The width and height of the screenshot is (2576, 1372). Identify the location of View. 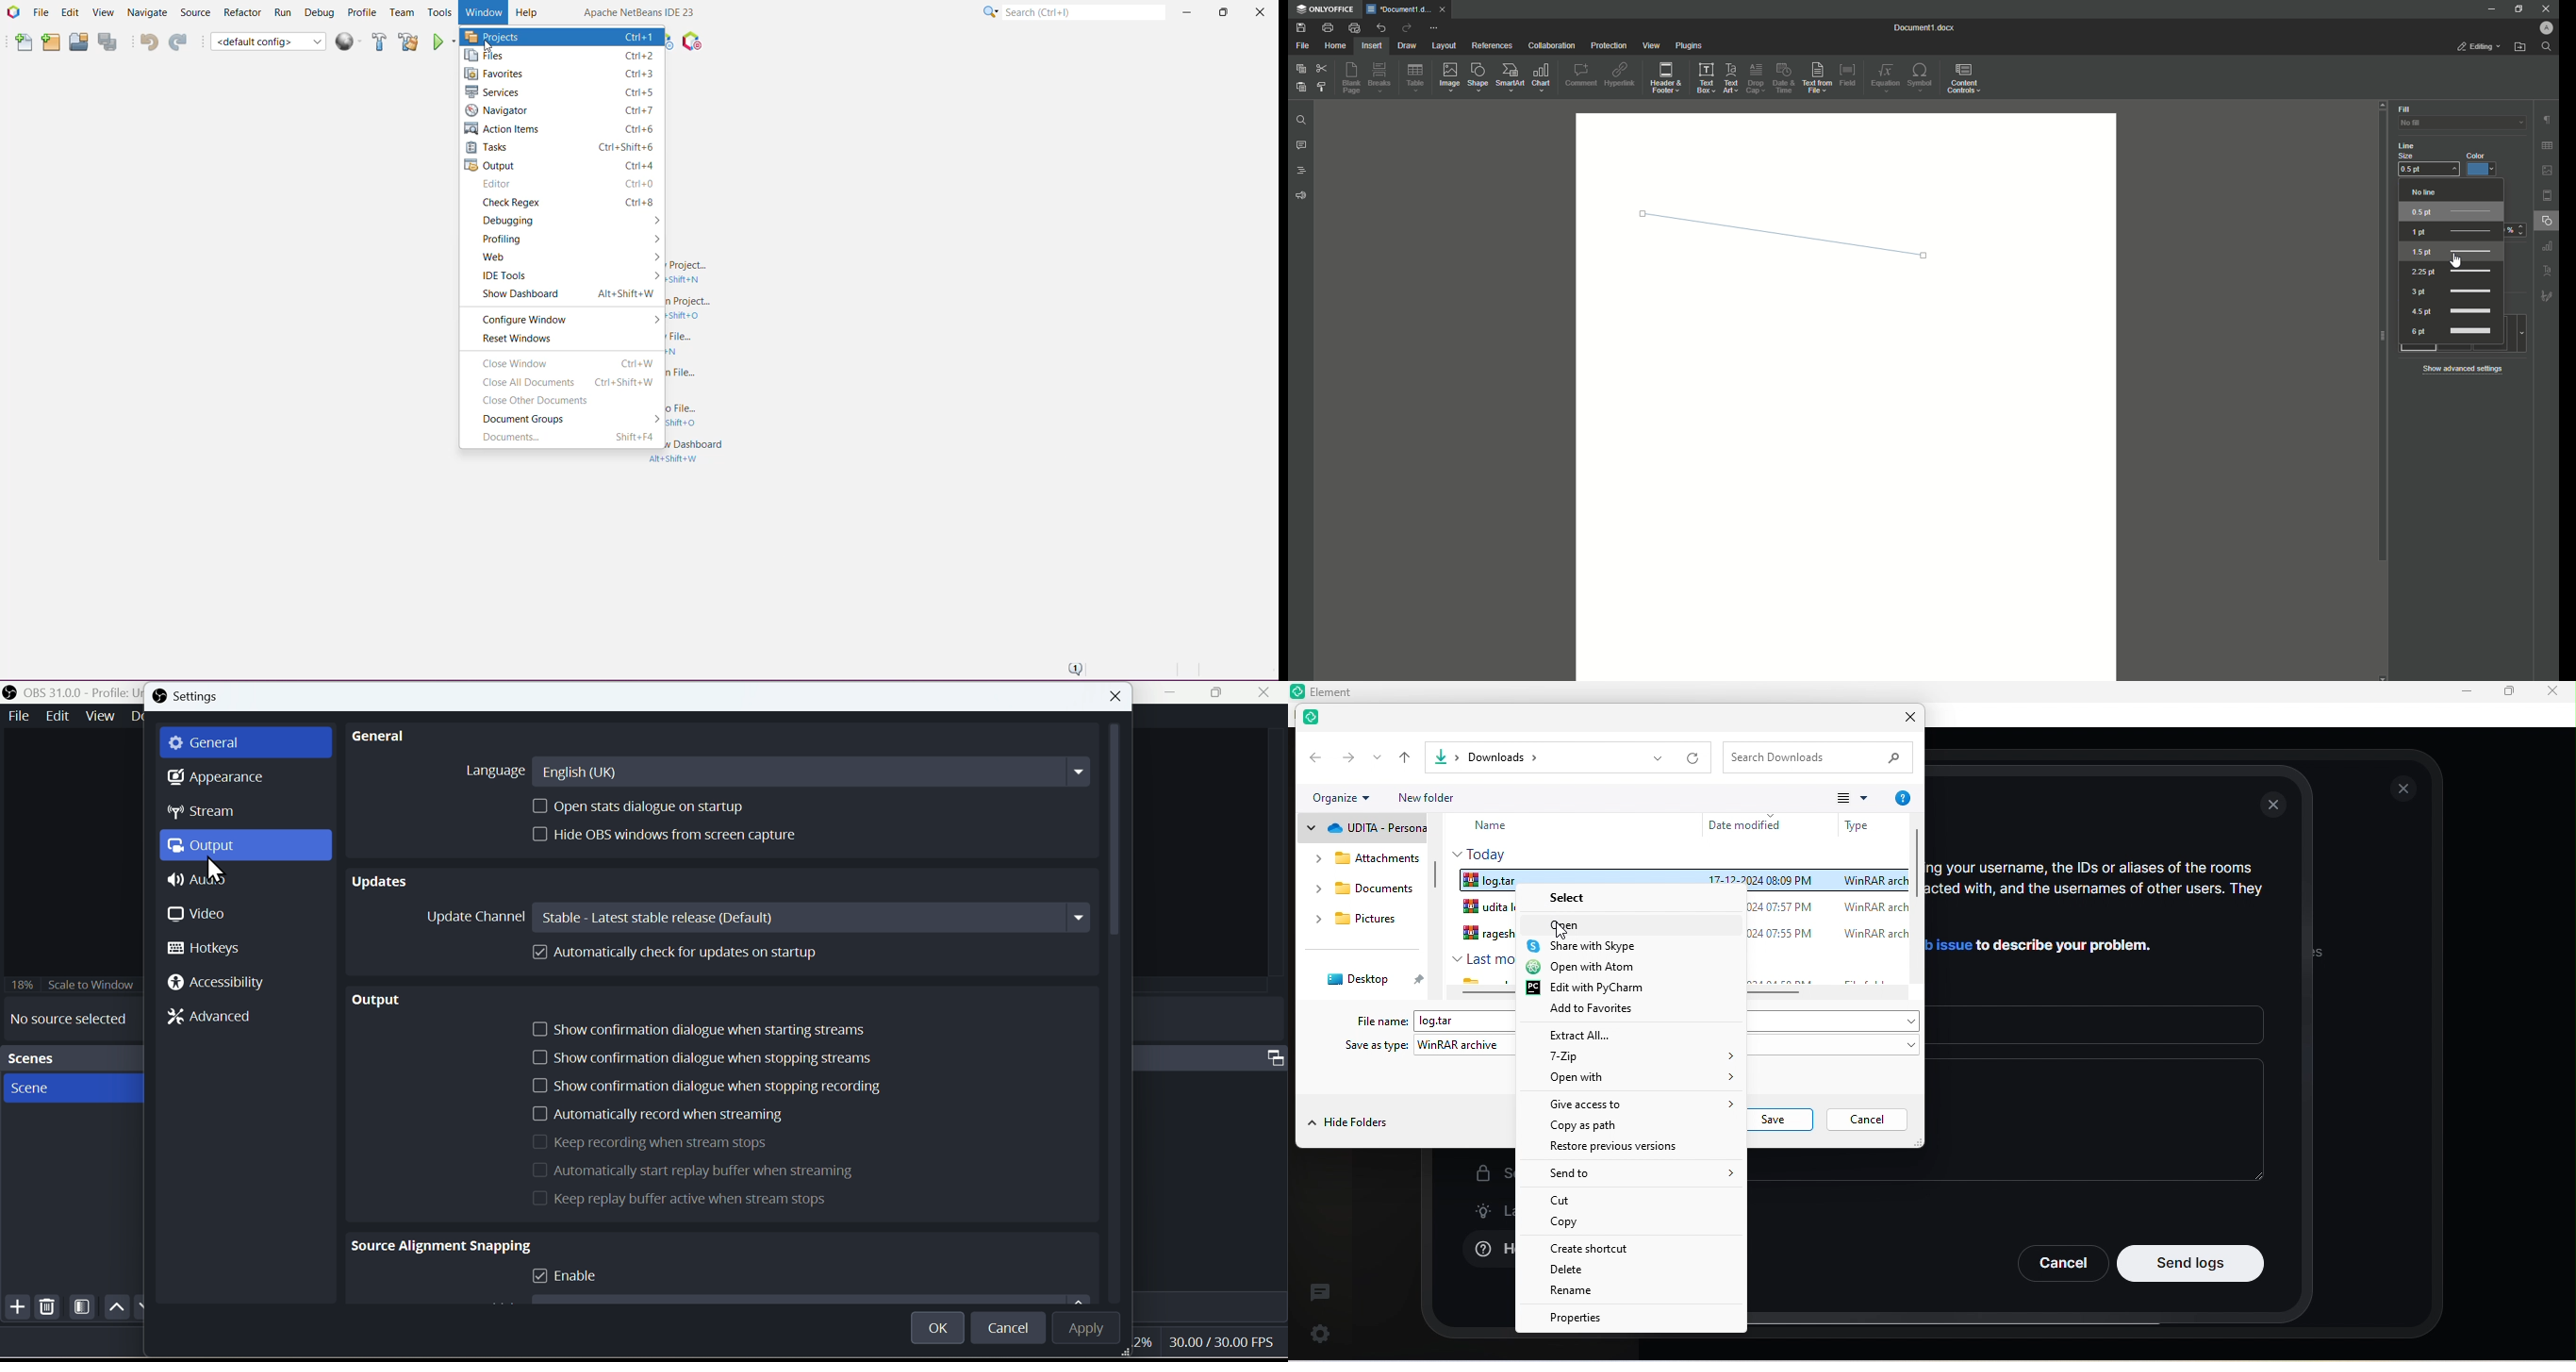
(100, 717).